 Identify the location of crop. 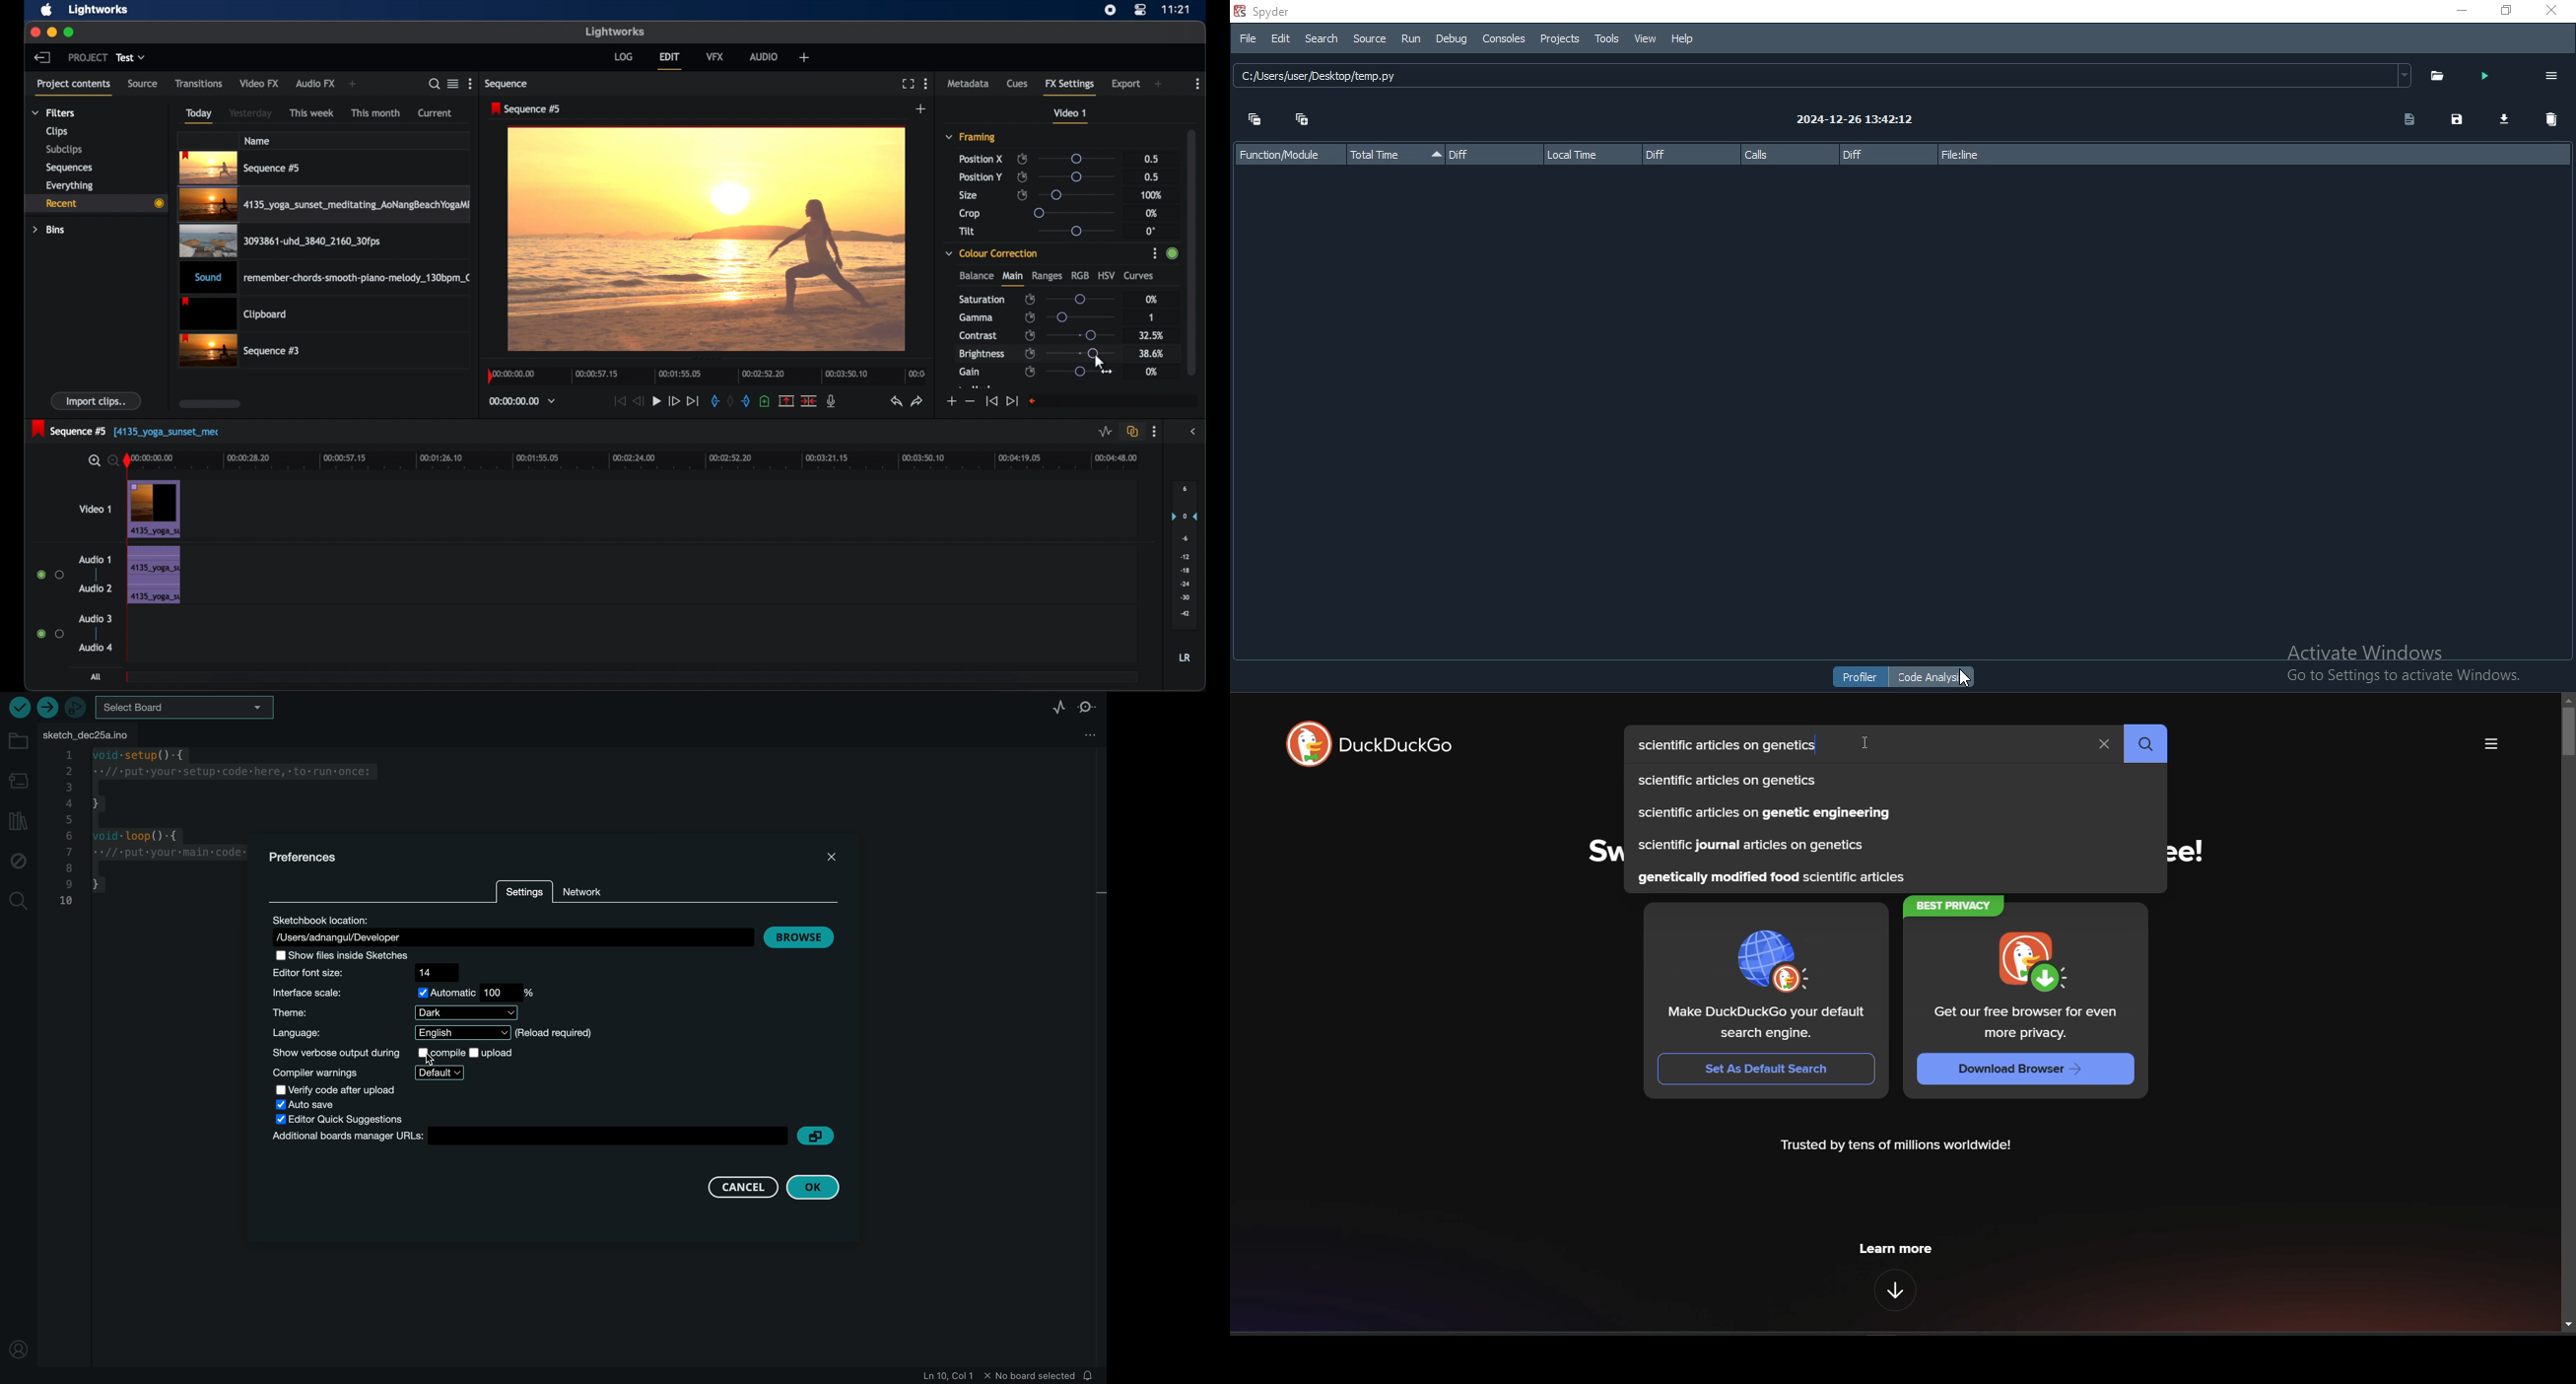
(970, 213).